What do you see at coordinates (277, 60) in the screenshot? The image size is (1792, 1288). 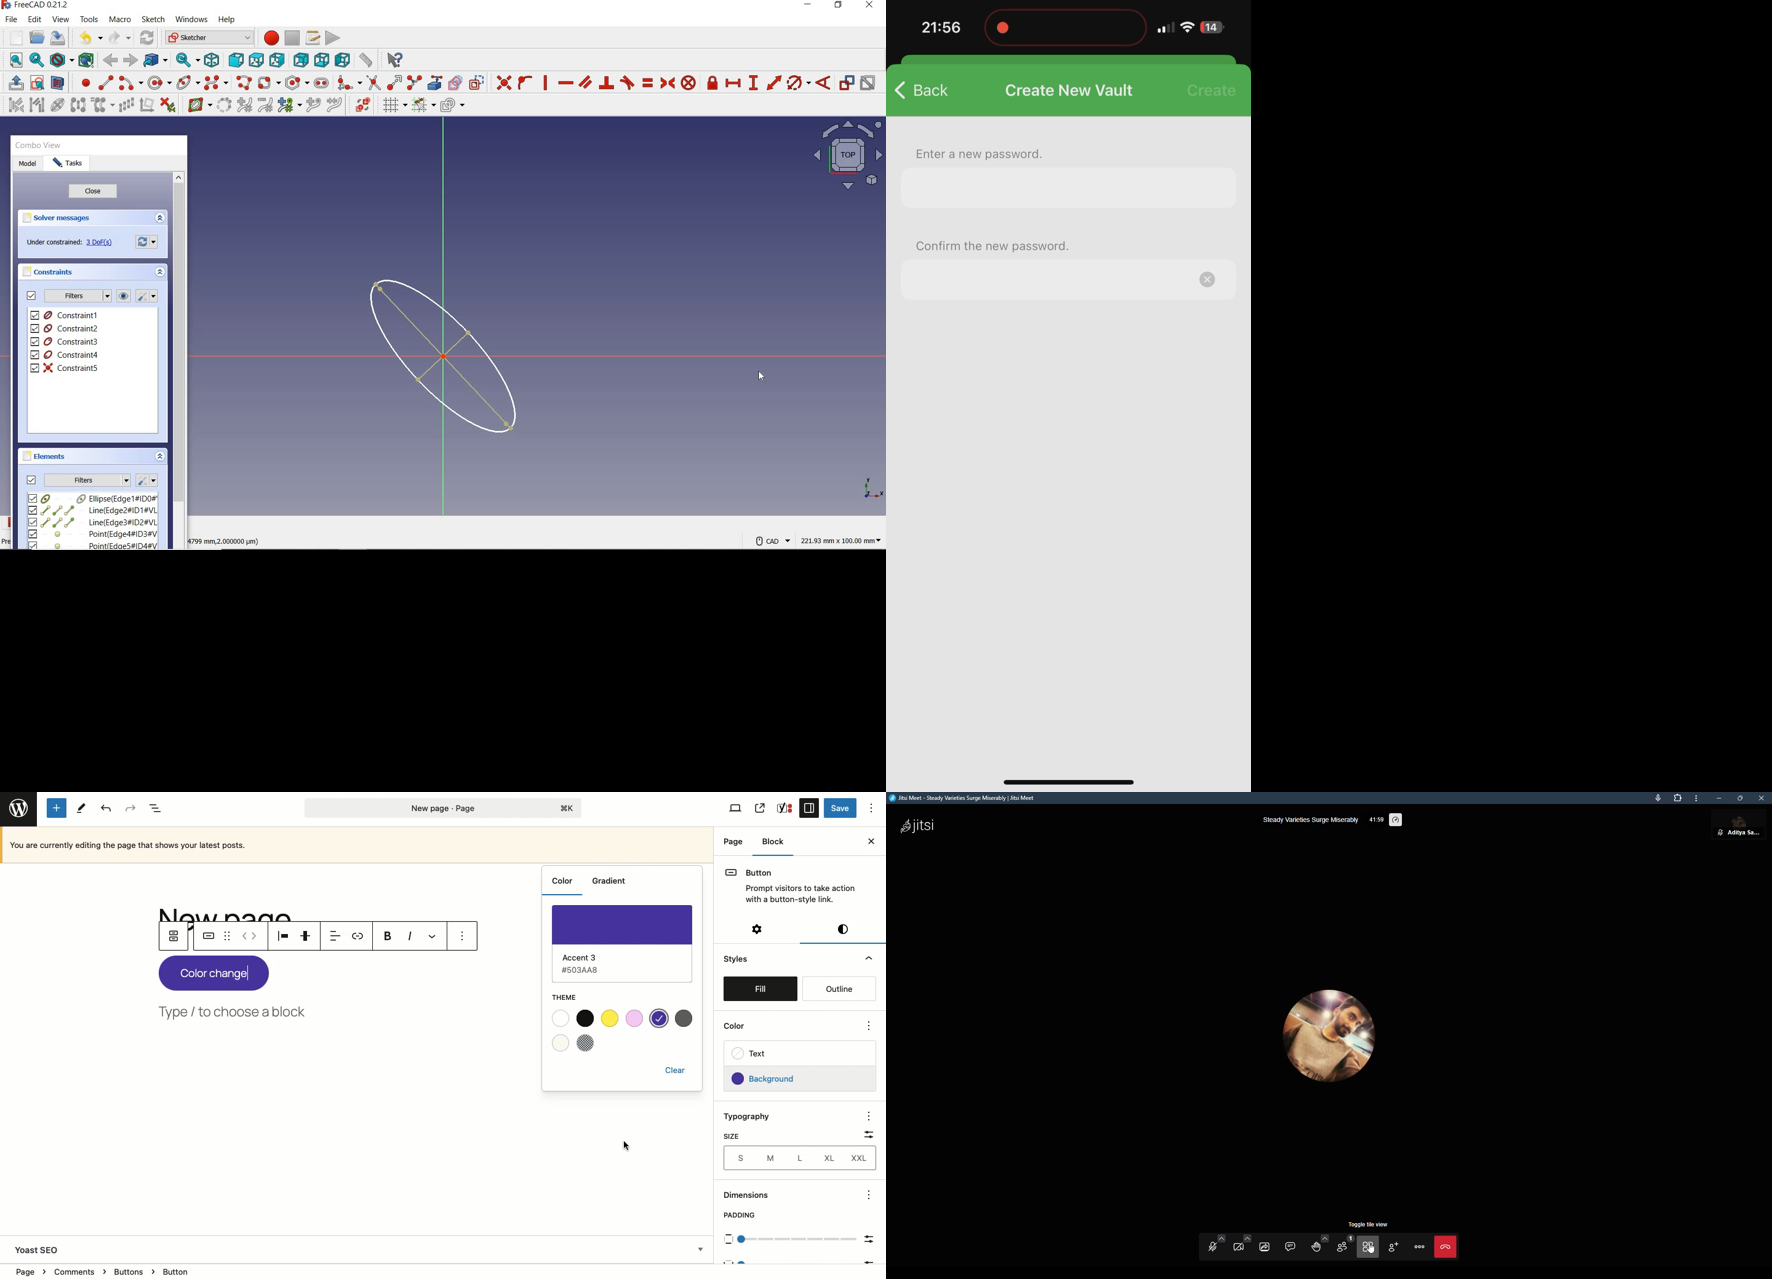 I see `right` at bounding box center [277, 60].